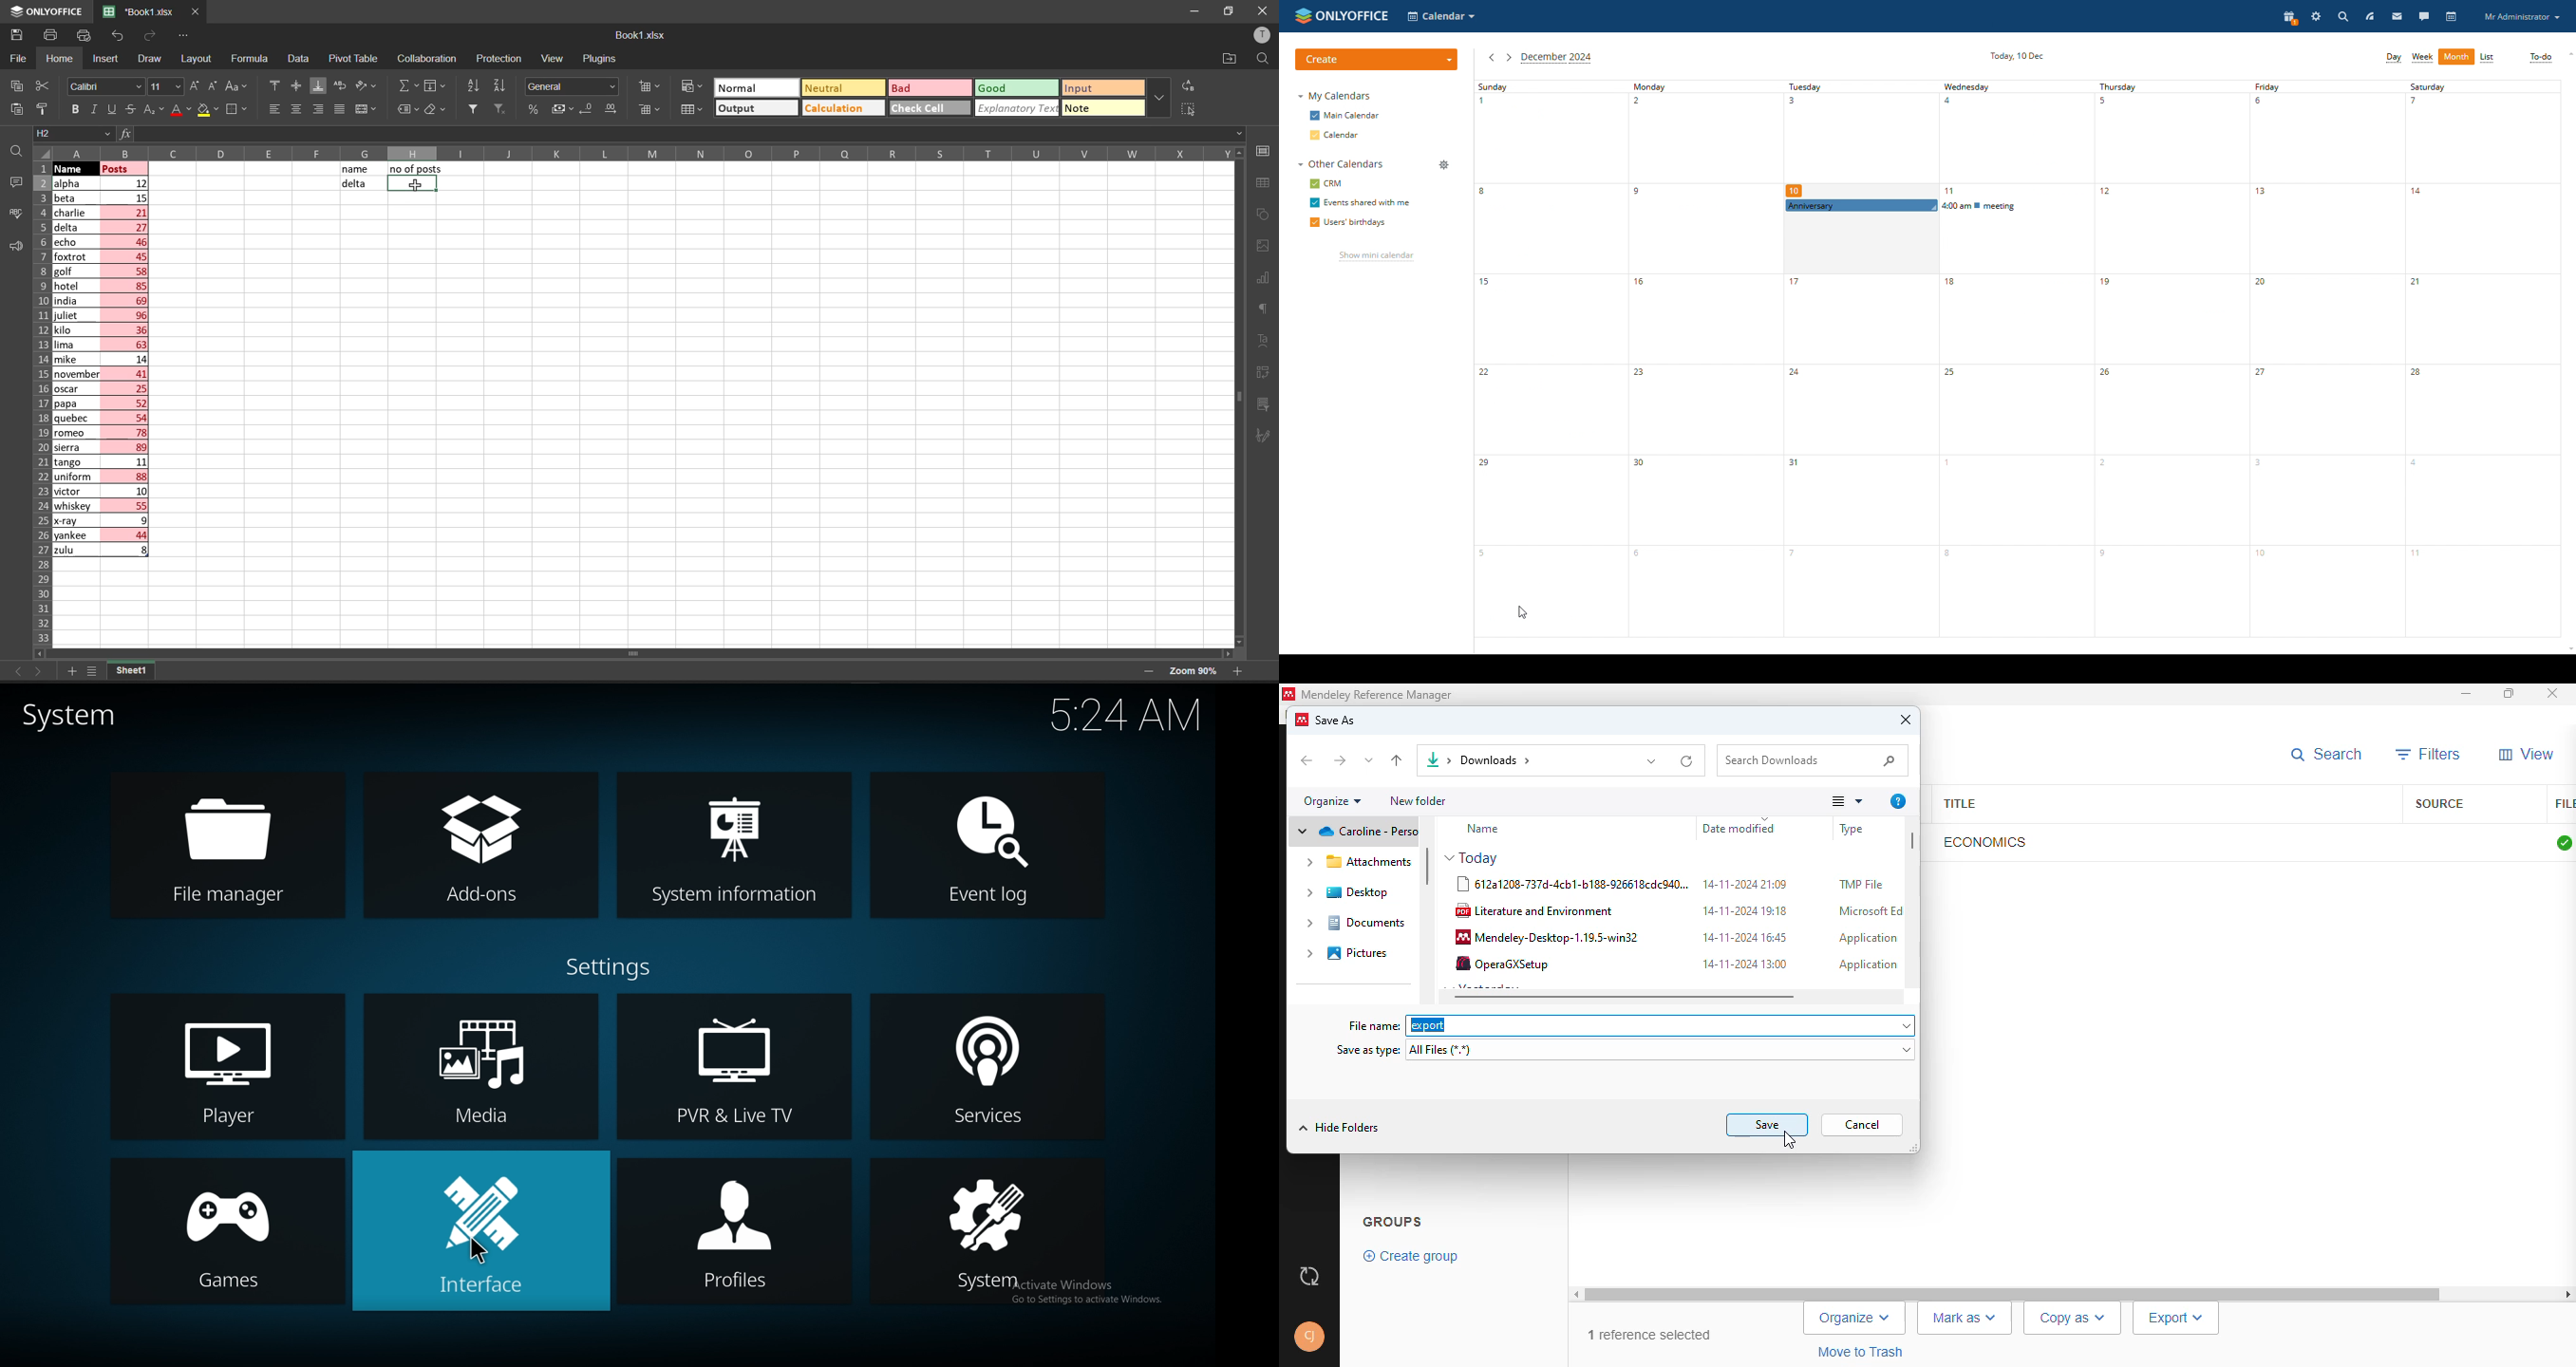  Describe the element at coordinates (1242, 642) in the screenshot. I see `scroll down` at that location.